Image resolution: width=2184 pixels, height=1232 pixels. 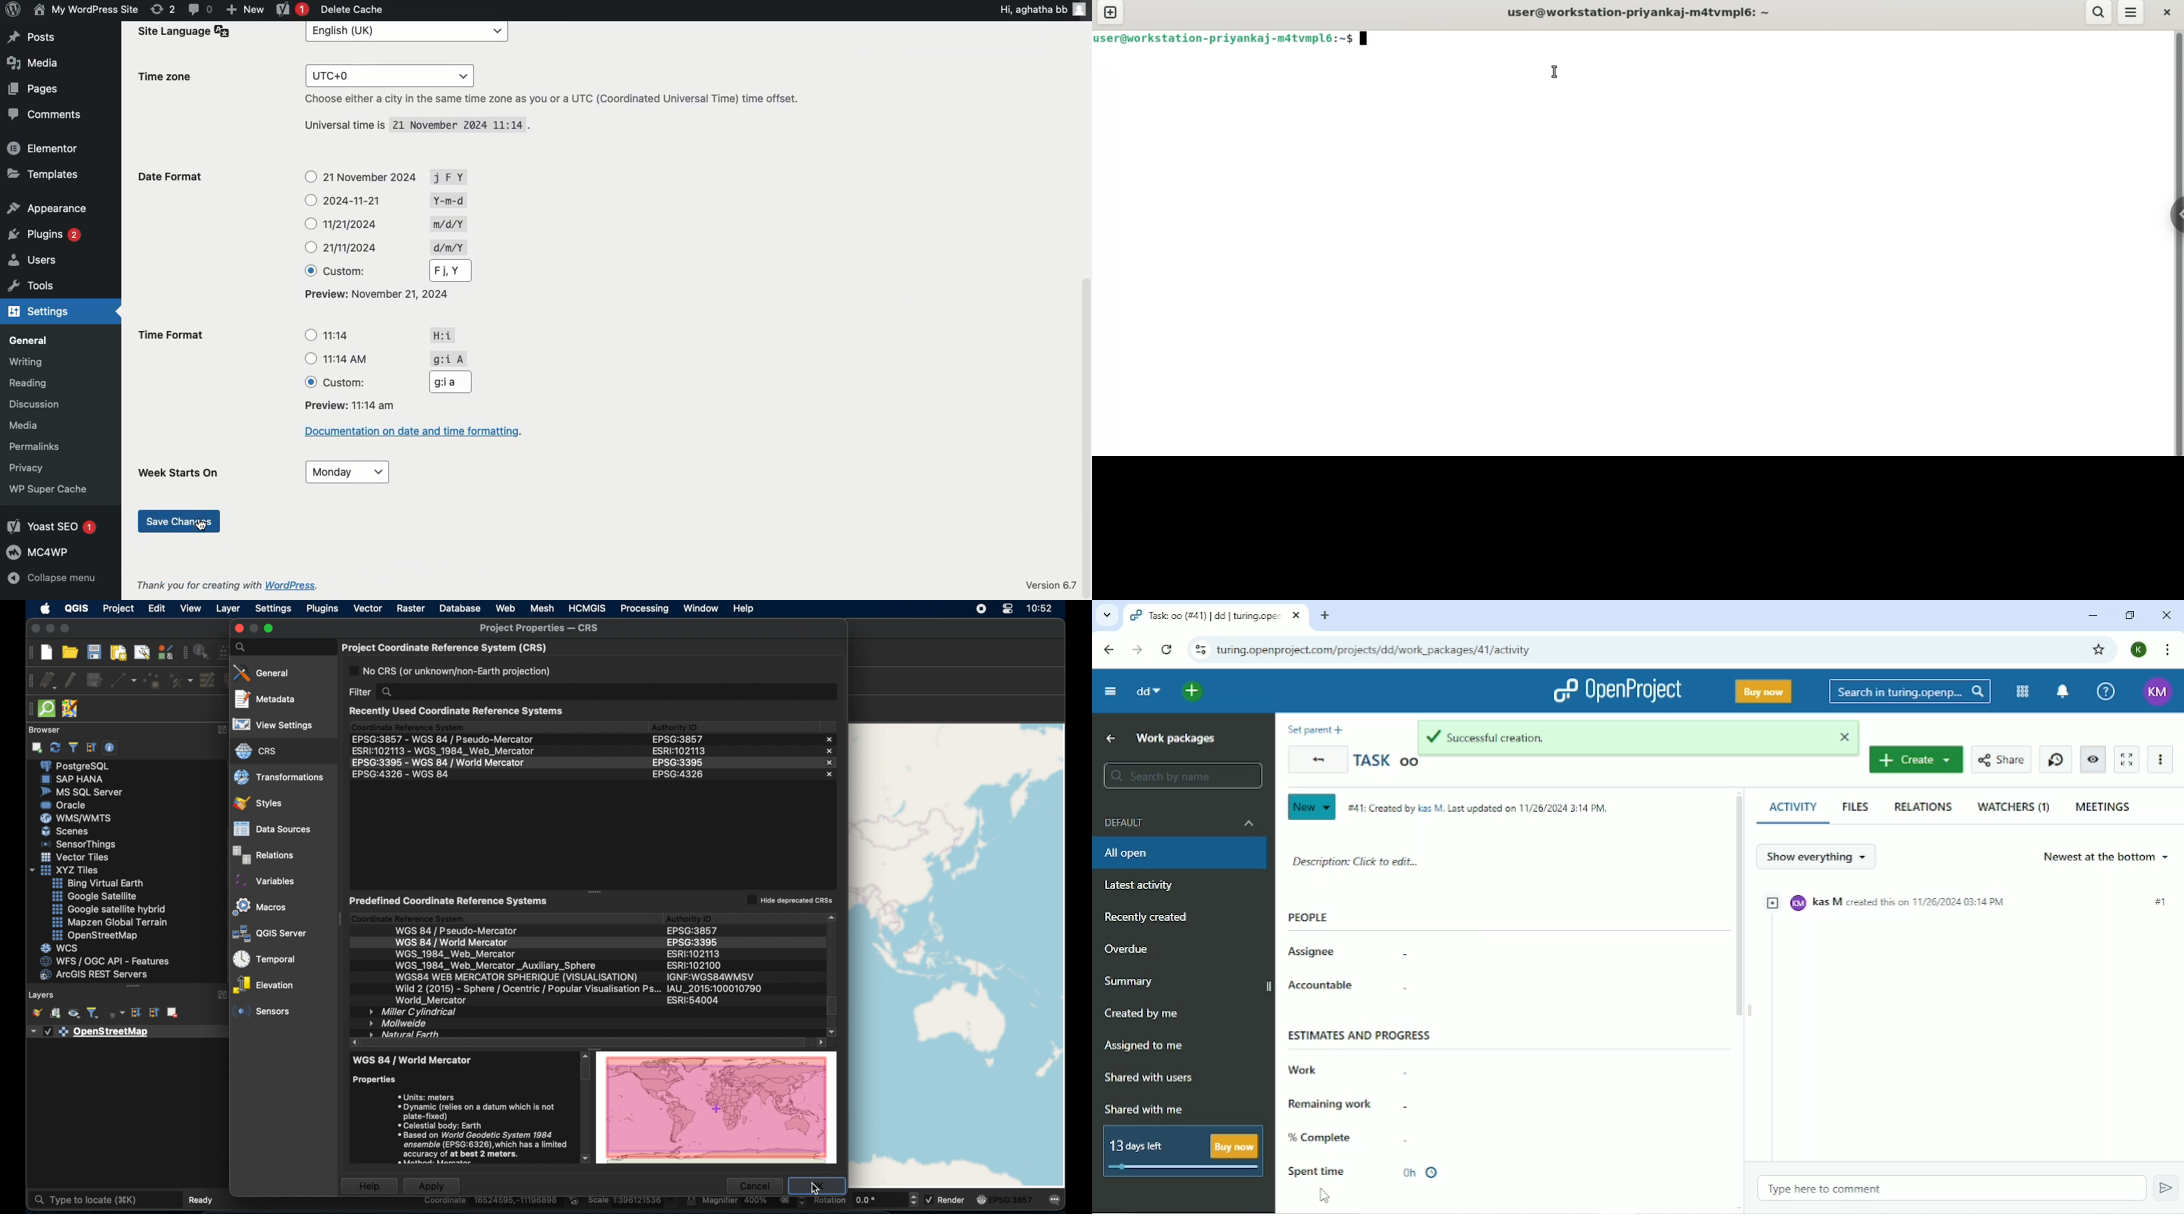 I want to click on View site information, so click(x=1198, y=649).